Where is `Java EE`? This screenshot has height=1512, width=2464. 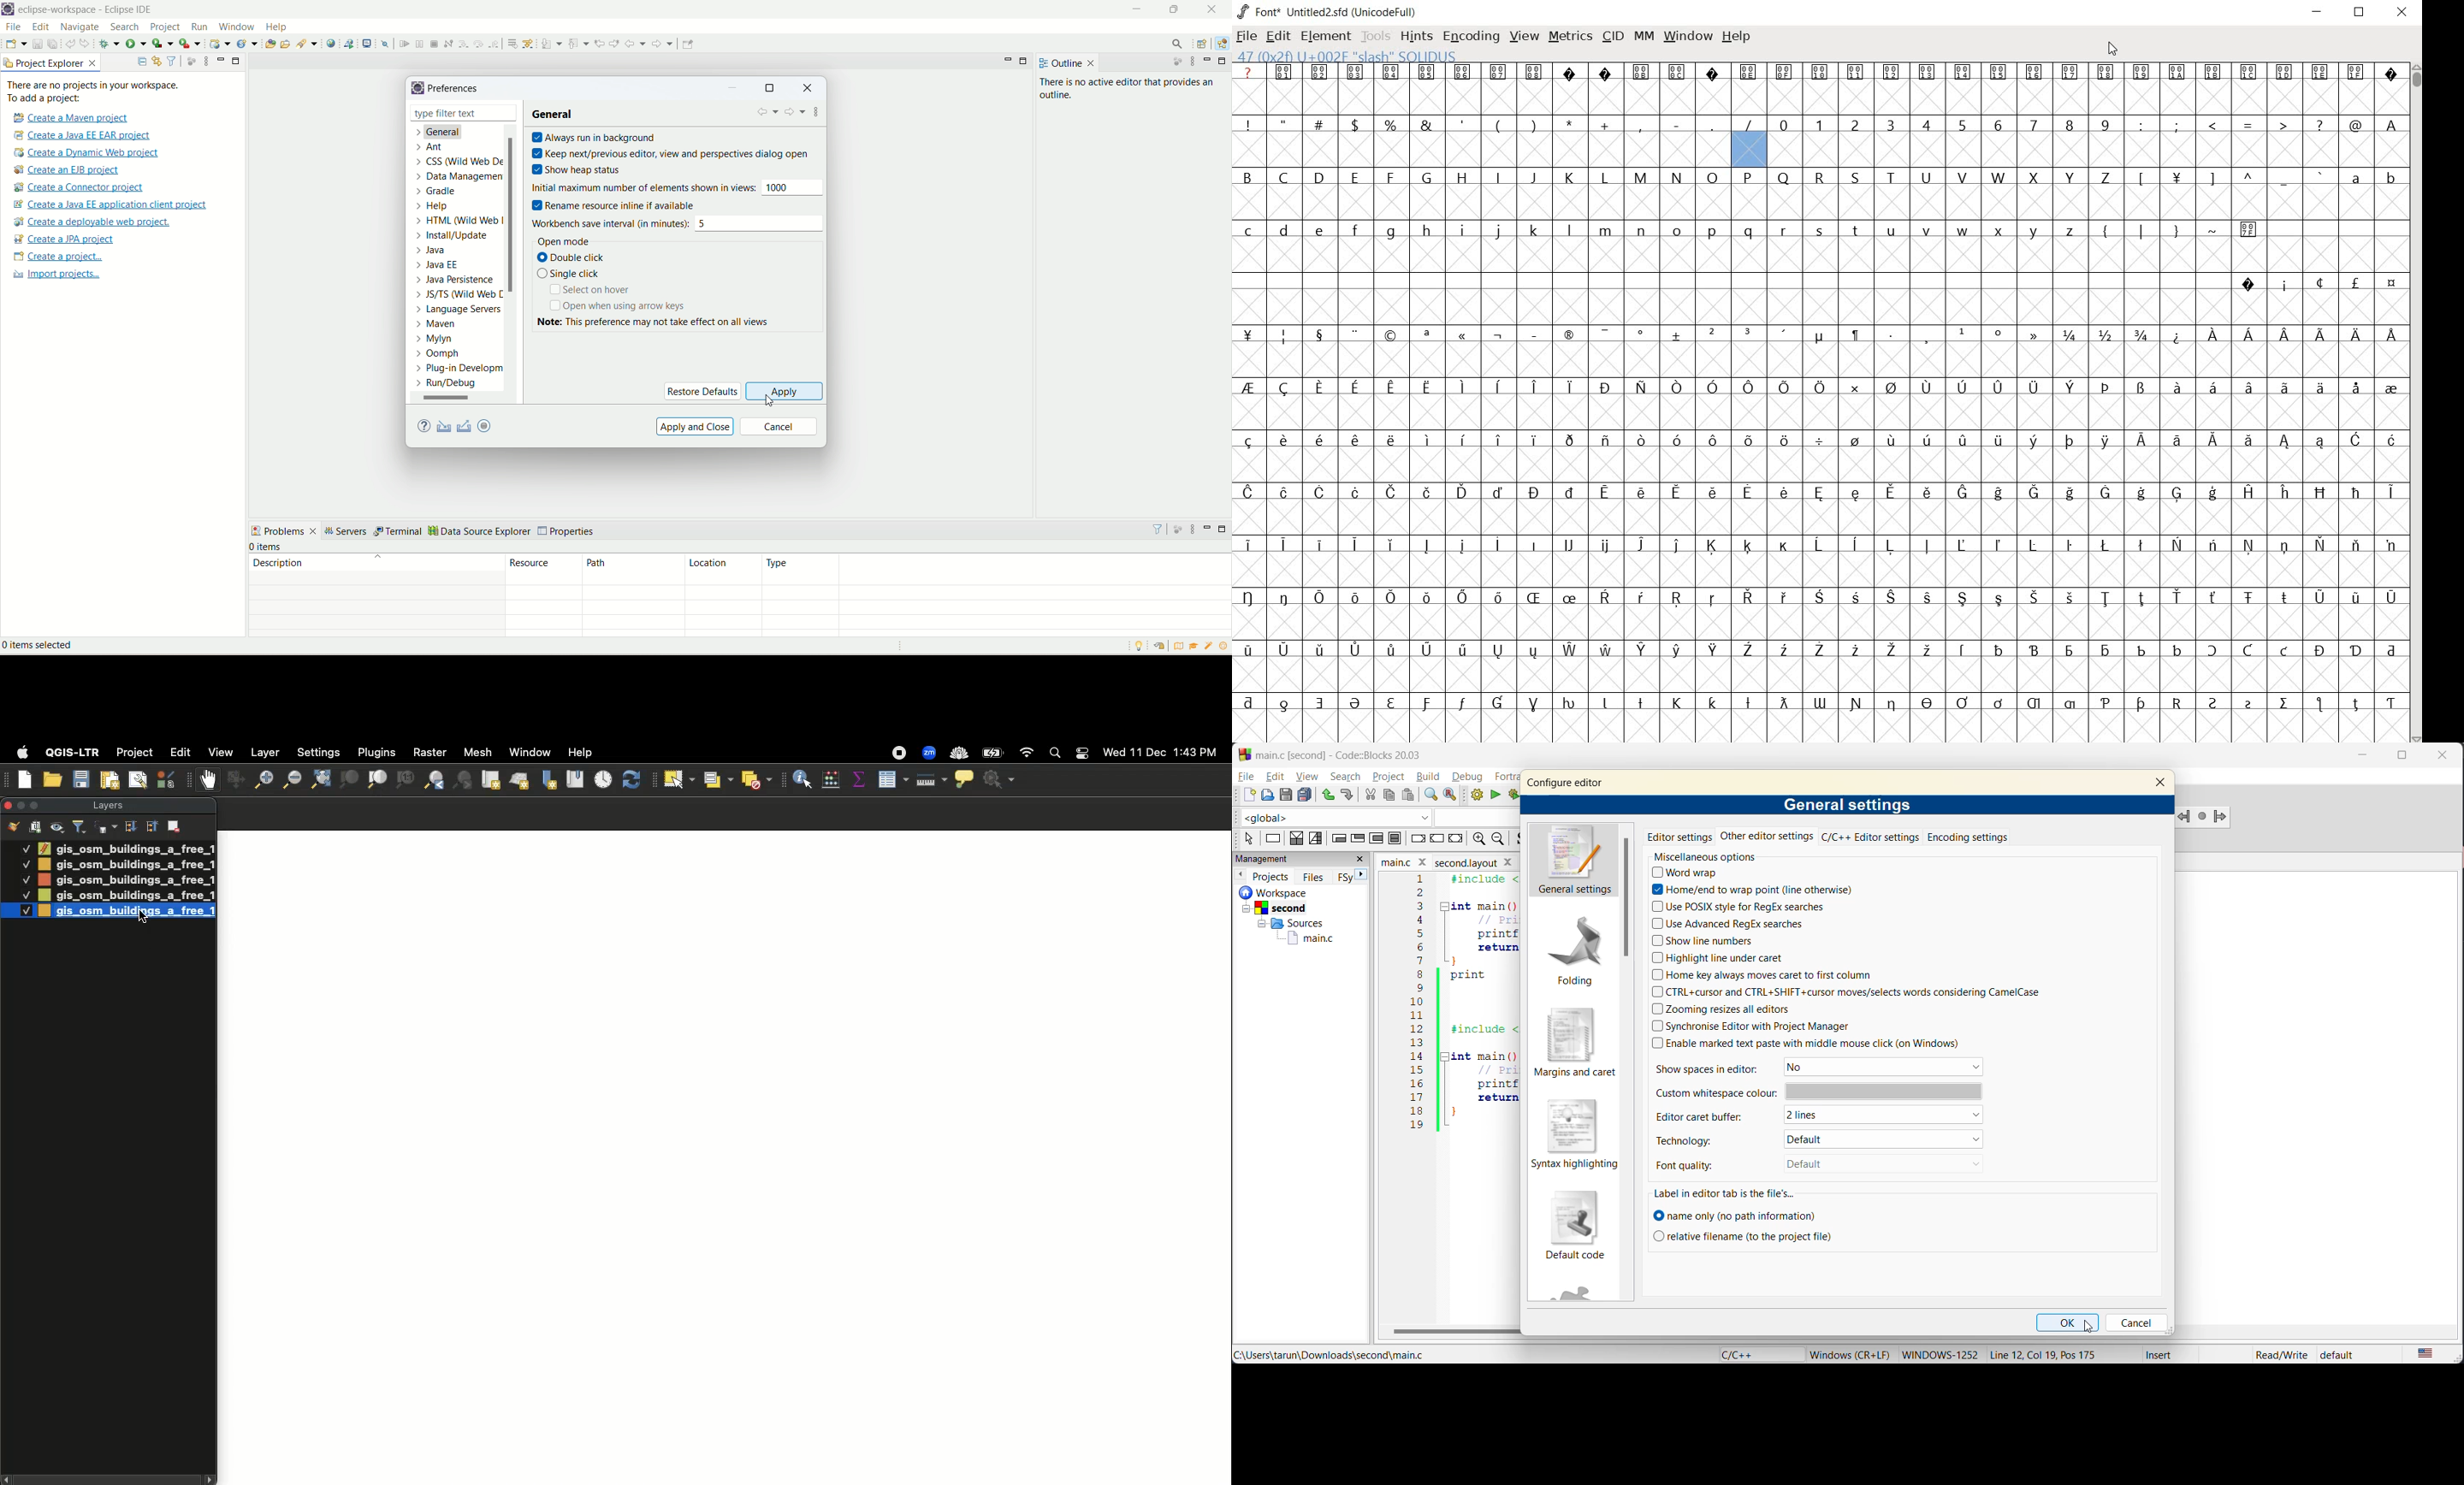
Java EE is located at coordinates (1220, 46).